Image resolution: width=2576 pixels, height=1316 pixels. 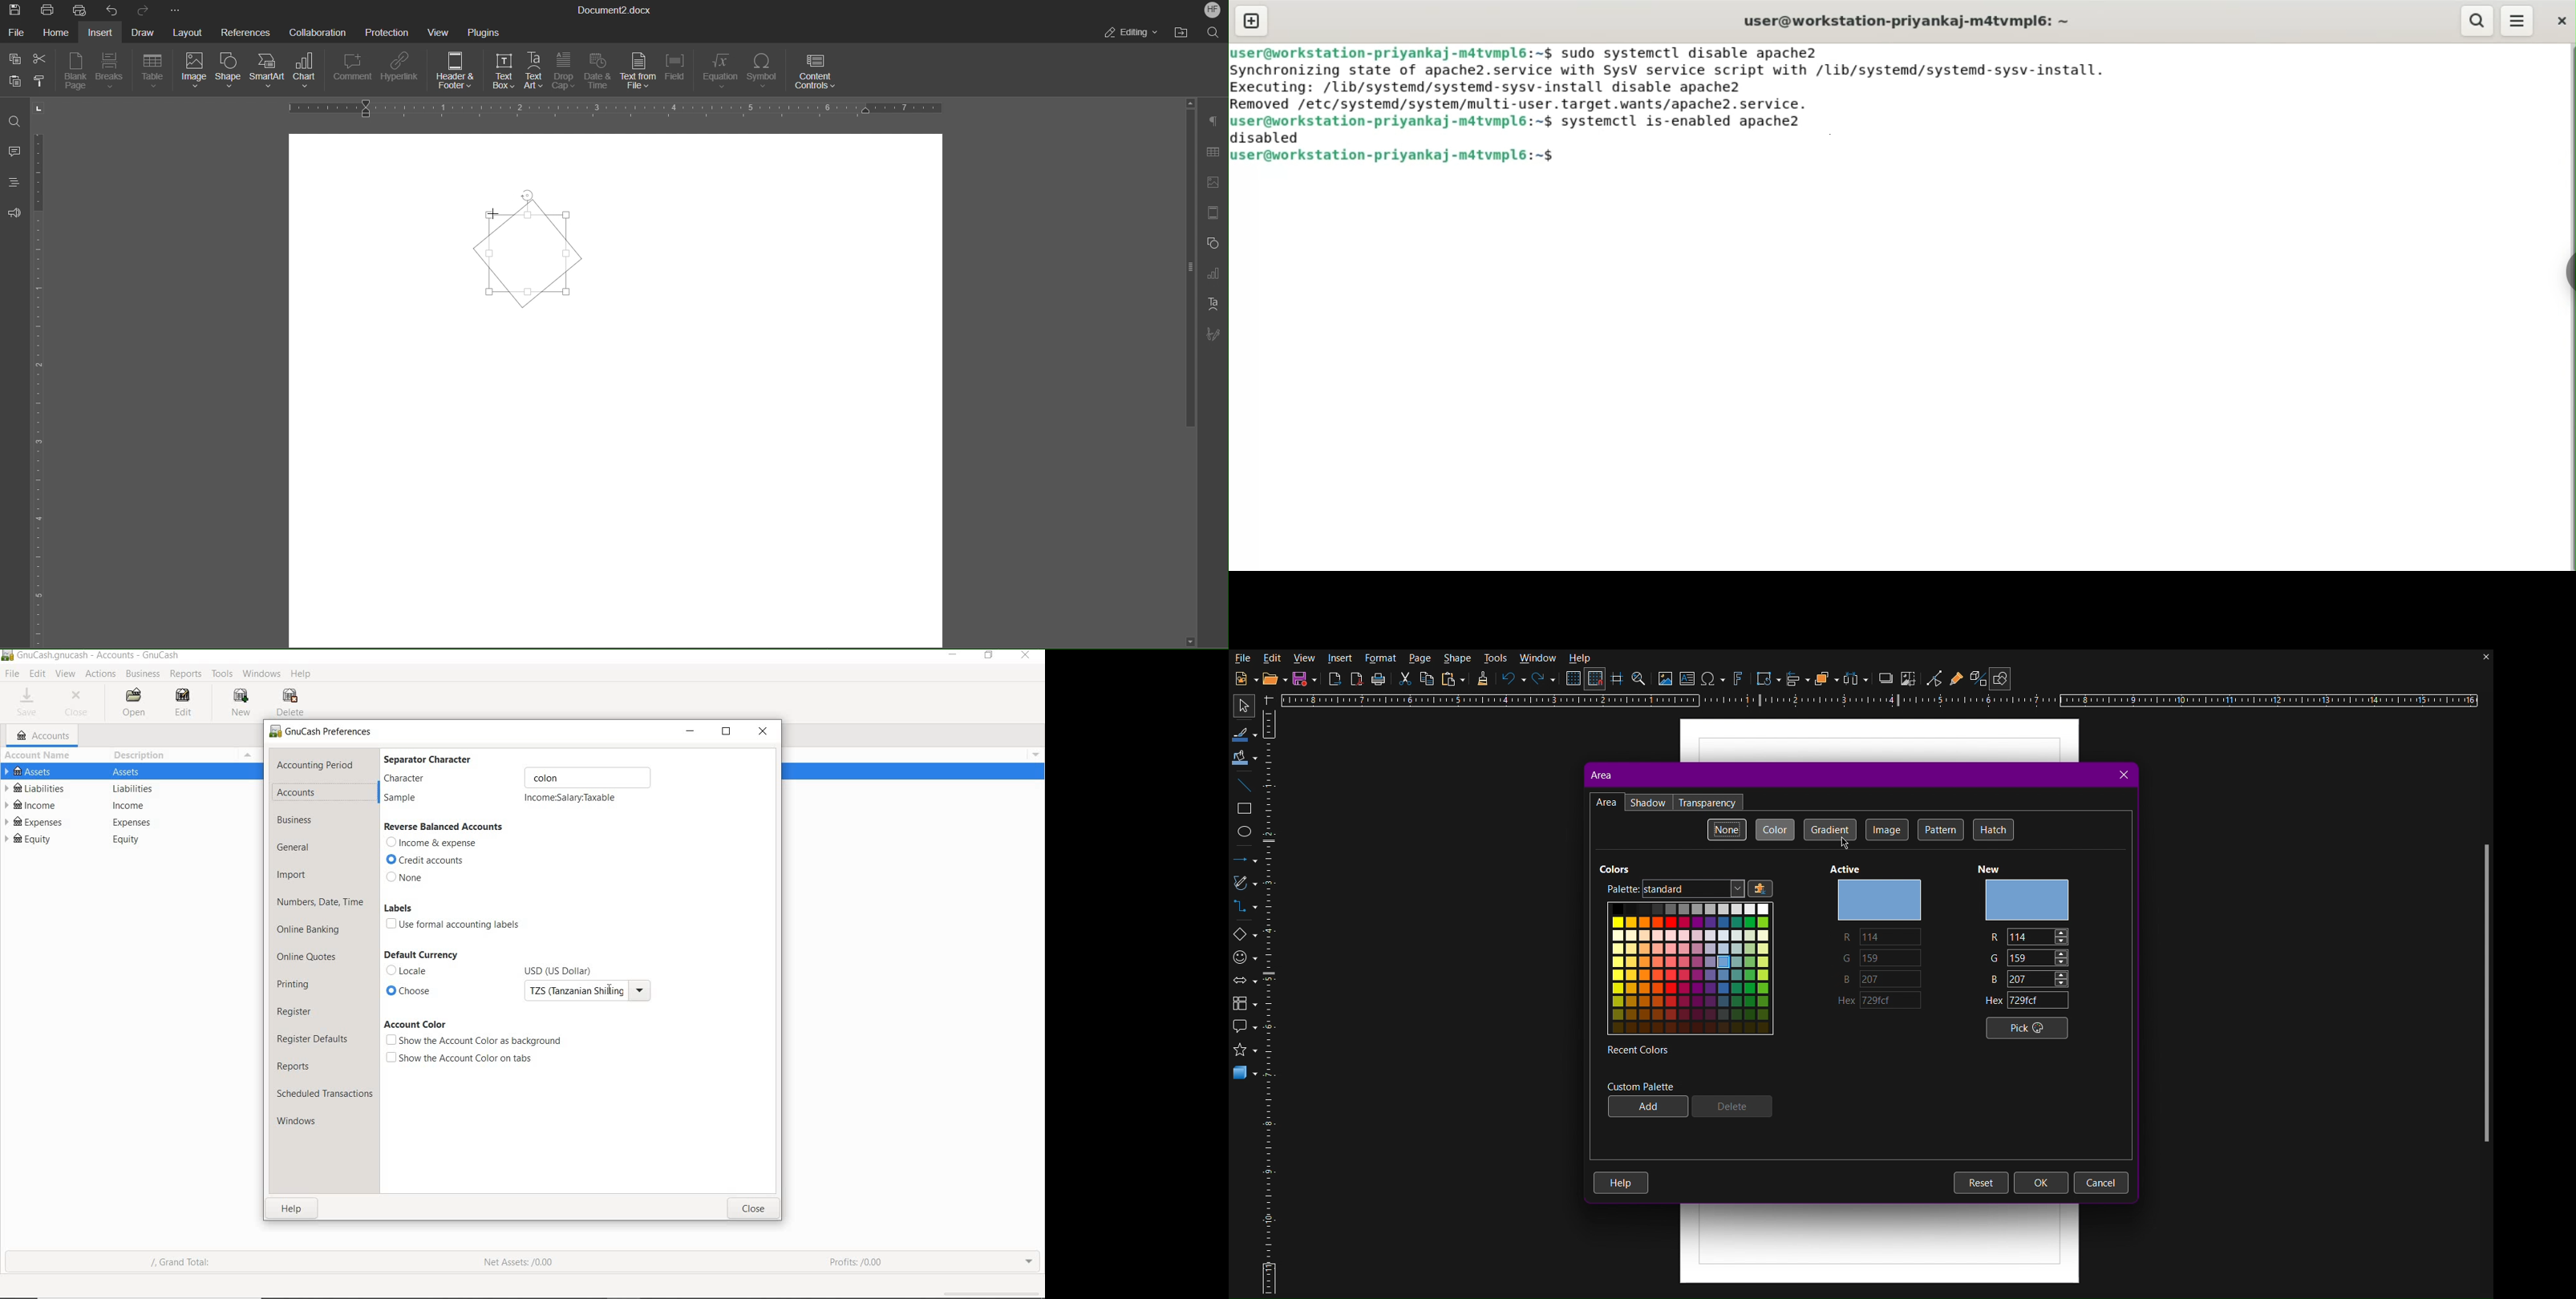 What do you see at coordinates (1648, 802) in the screenshot?
I see `Shadow` at bounding box center [1648, 802].